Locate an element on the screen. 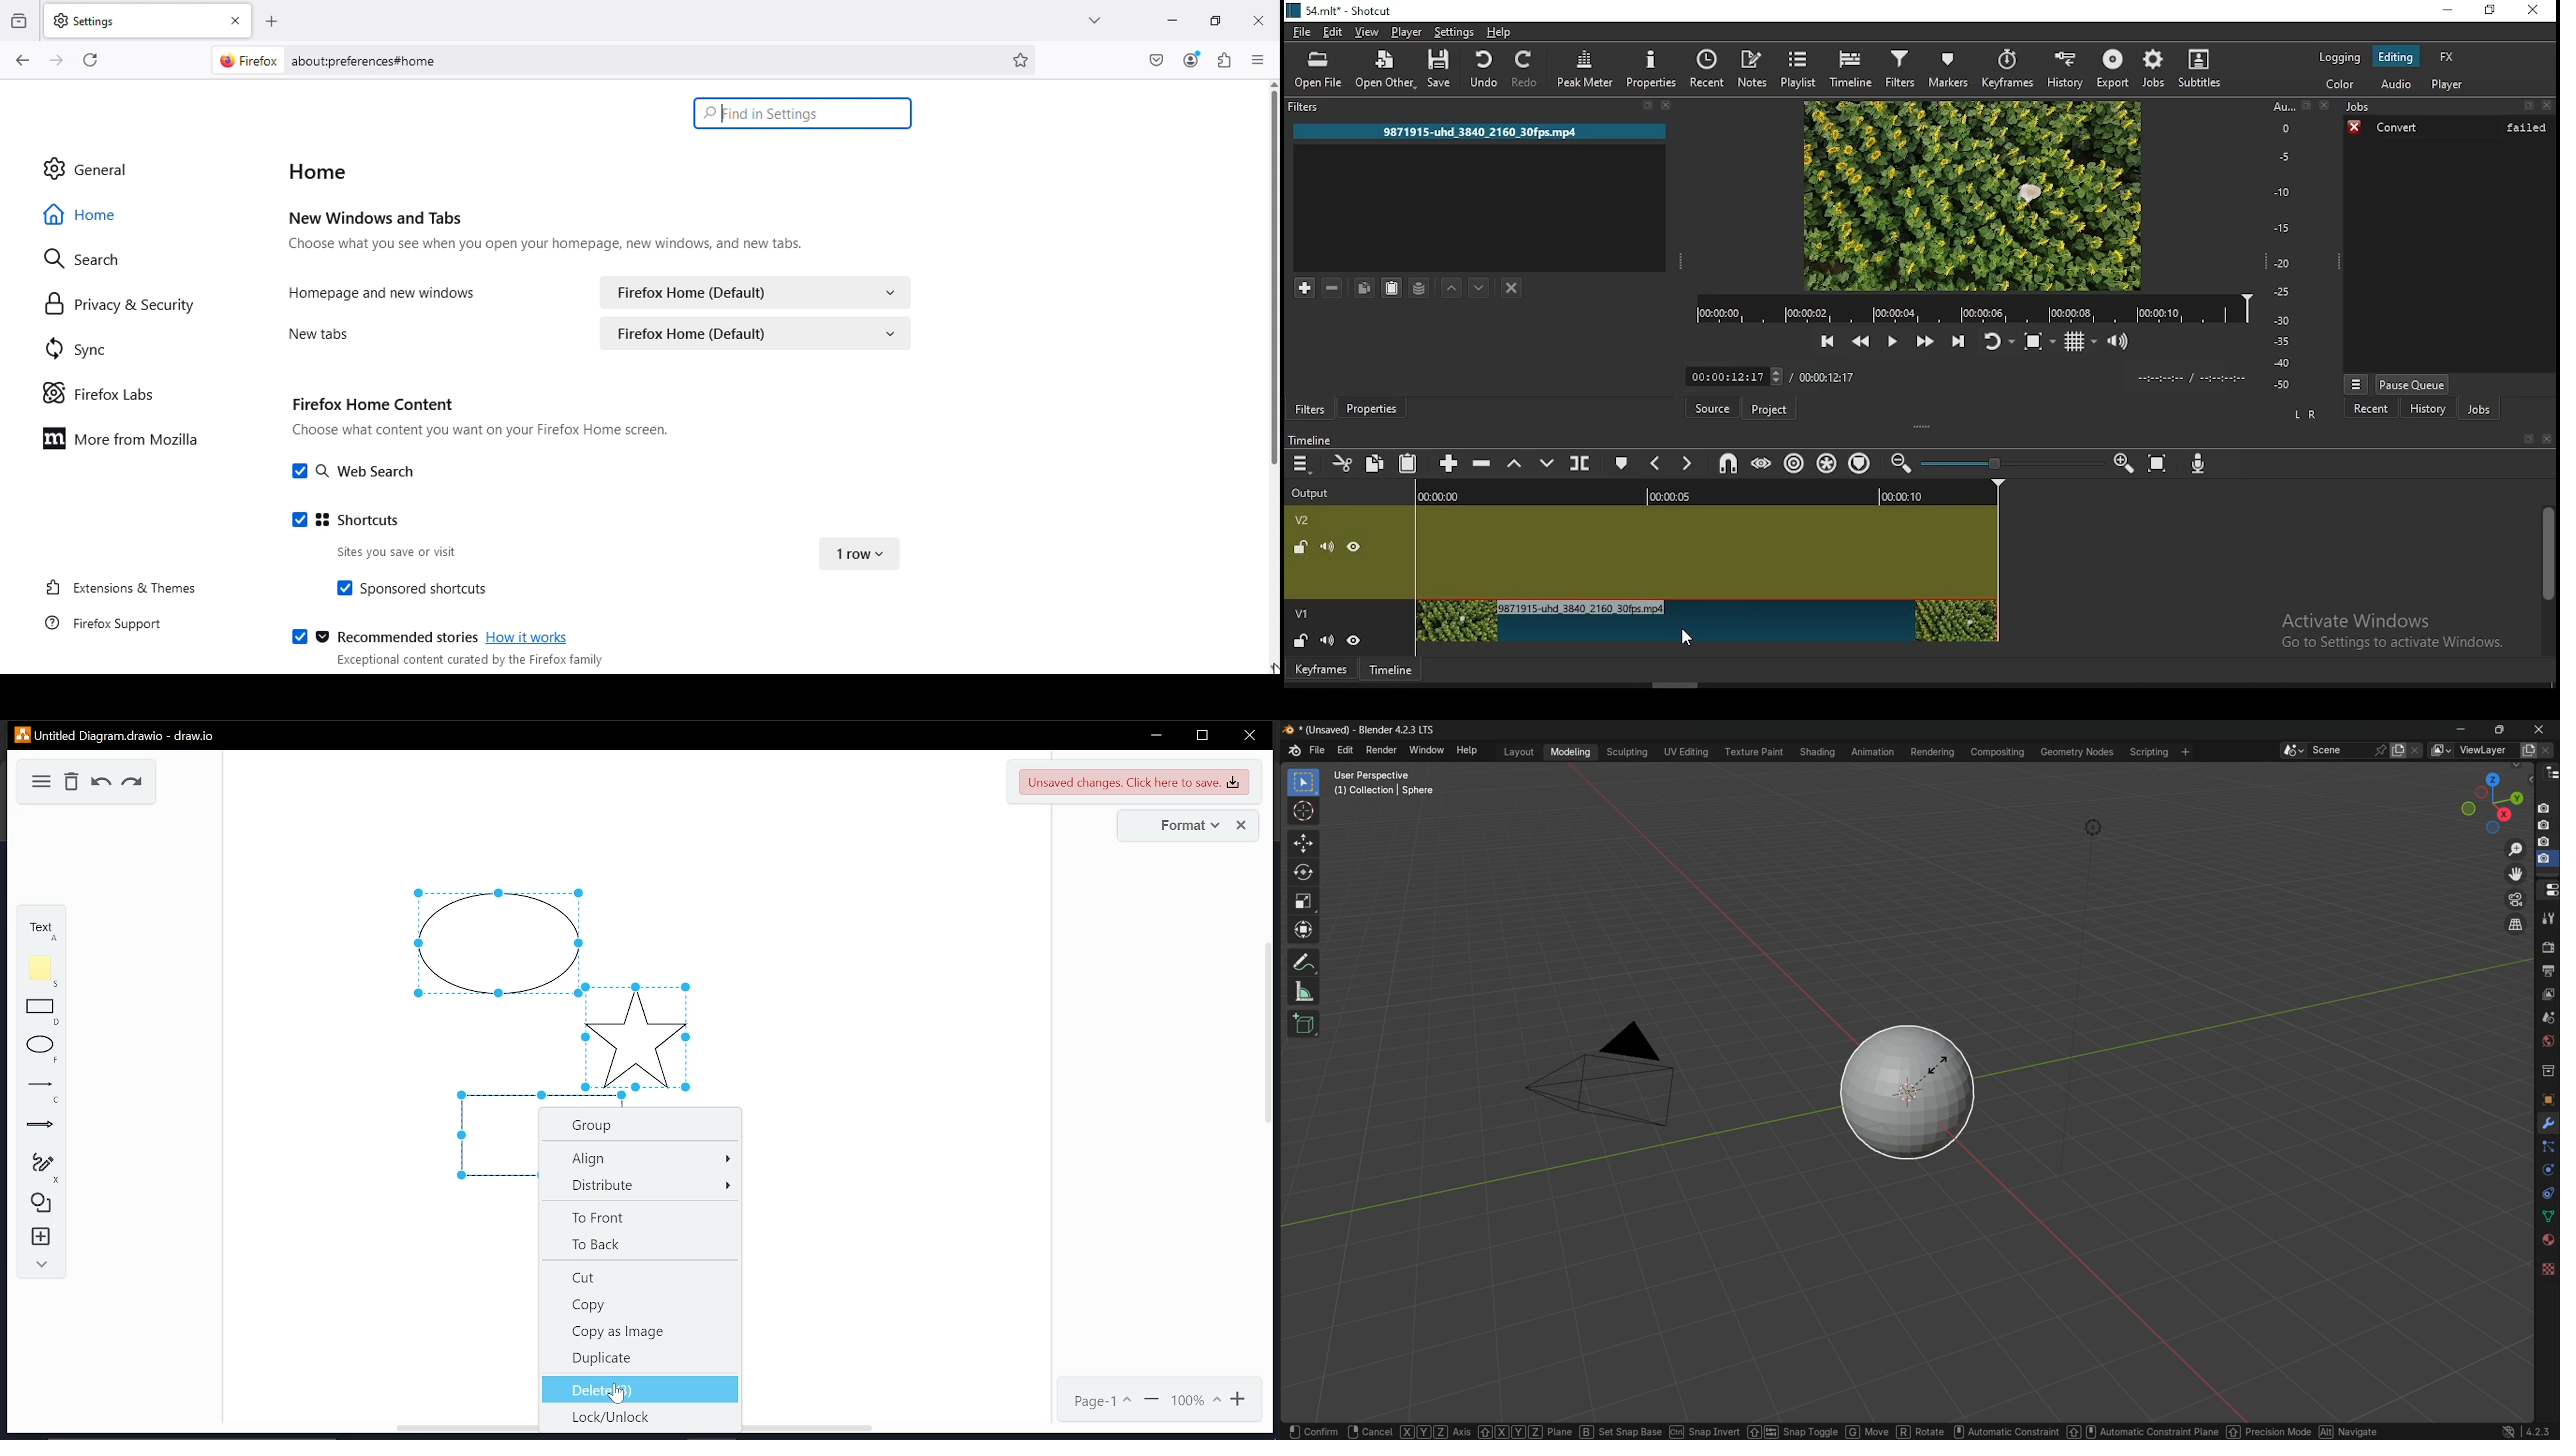 This screenshot has width=2576, height=1456. video track 1 is located at coordinates (1708, 621).